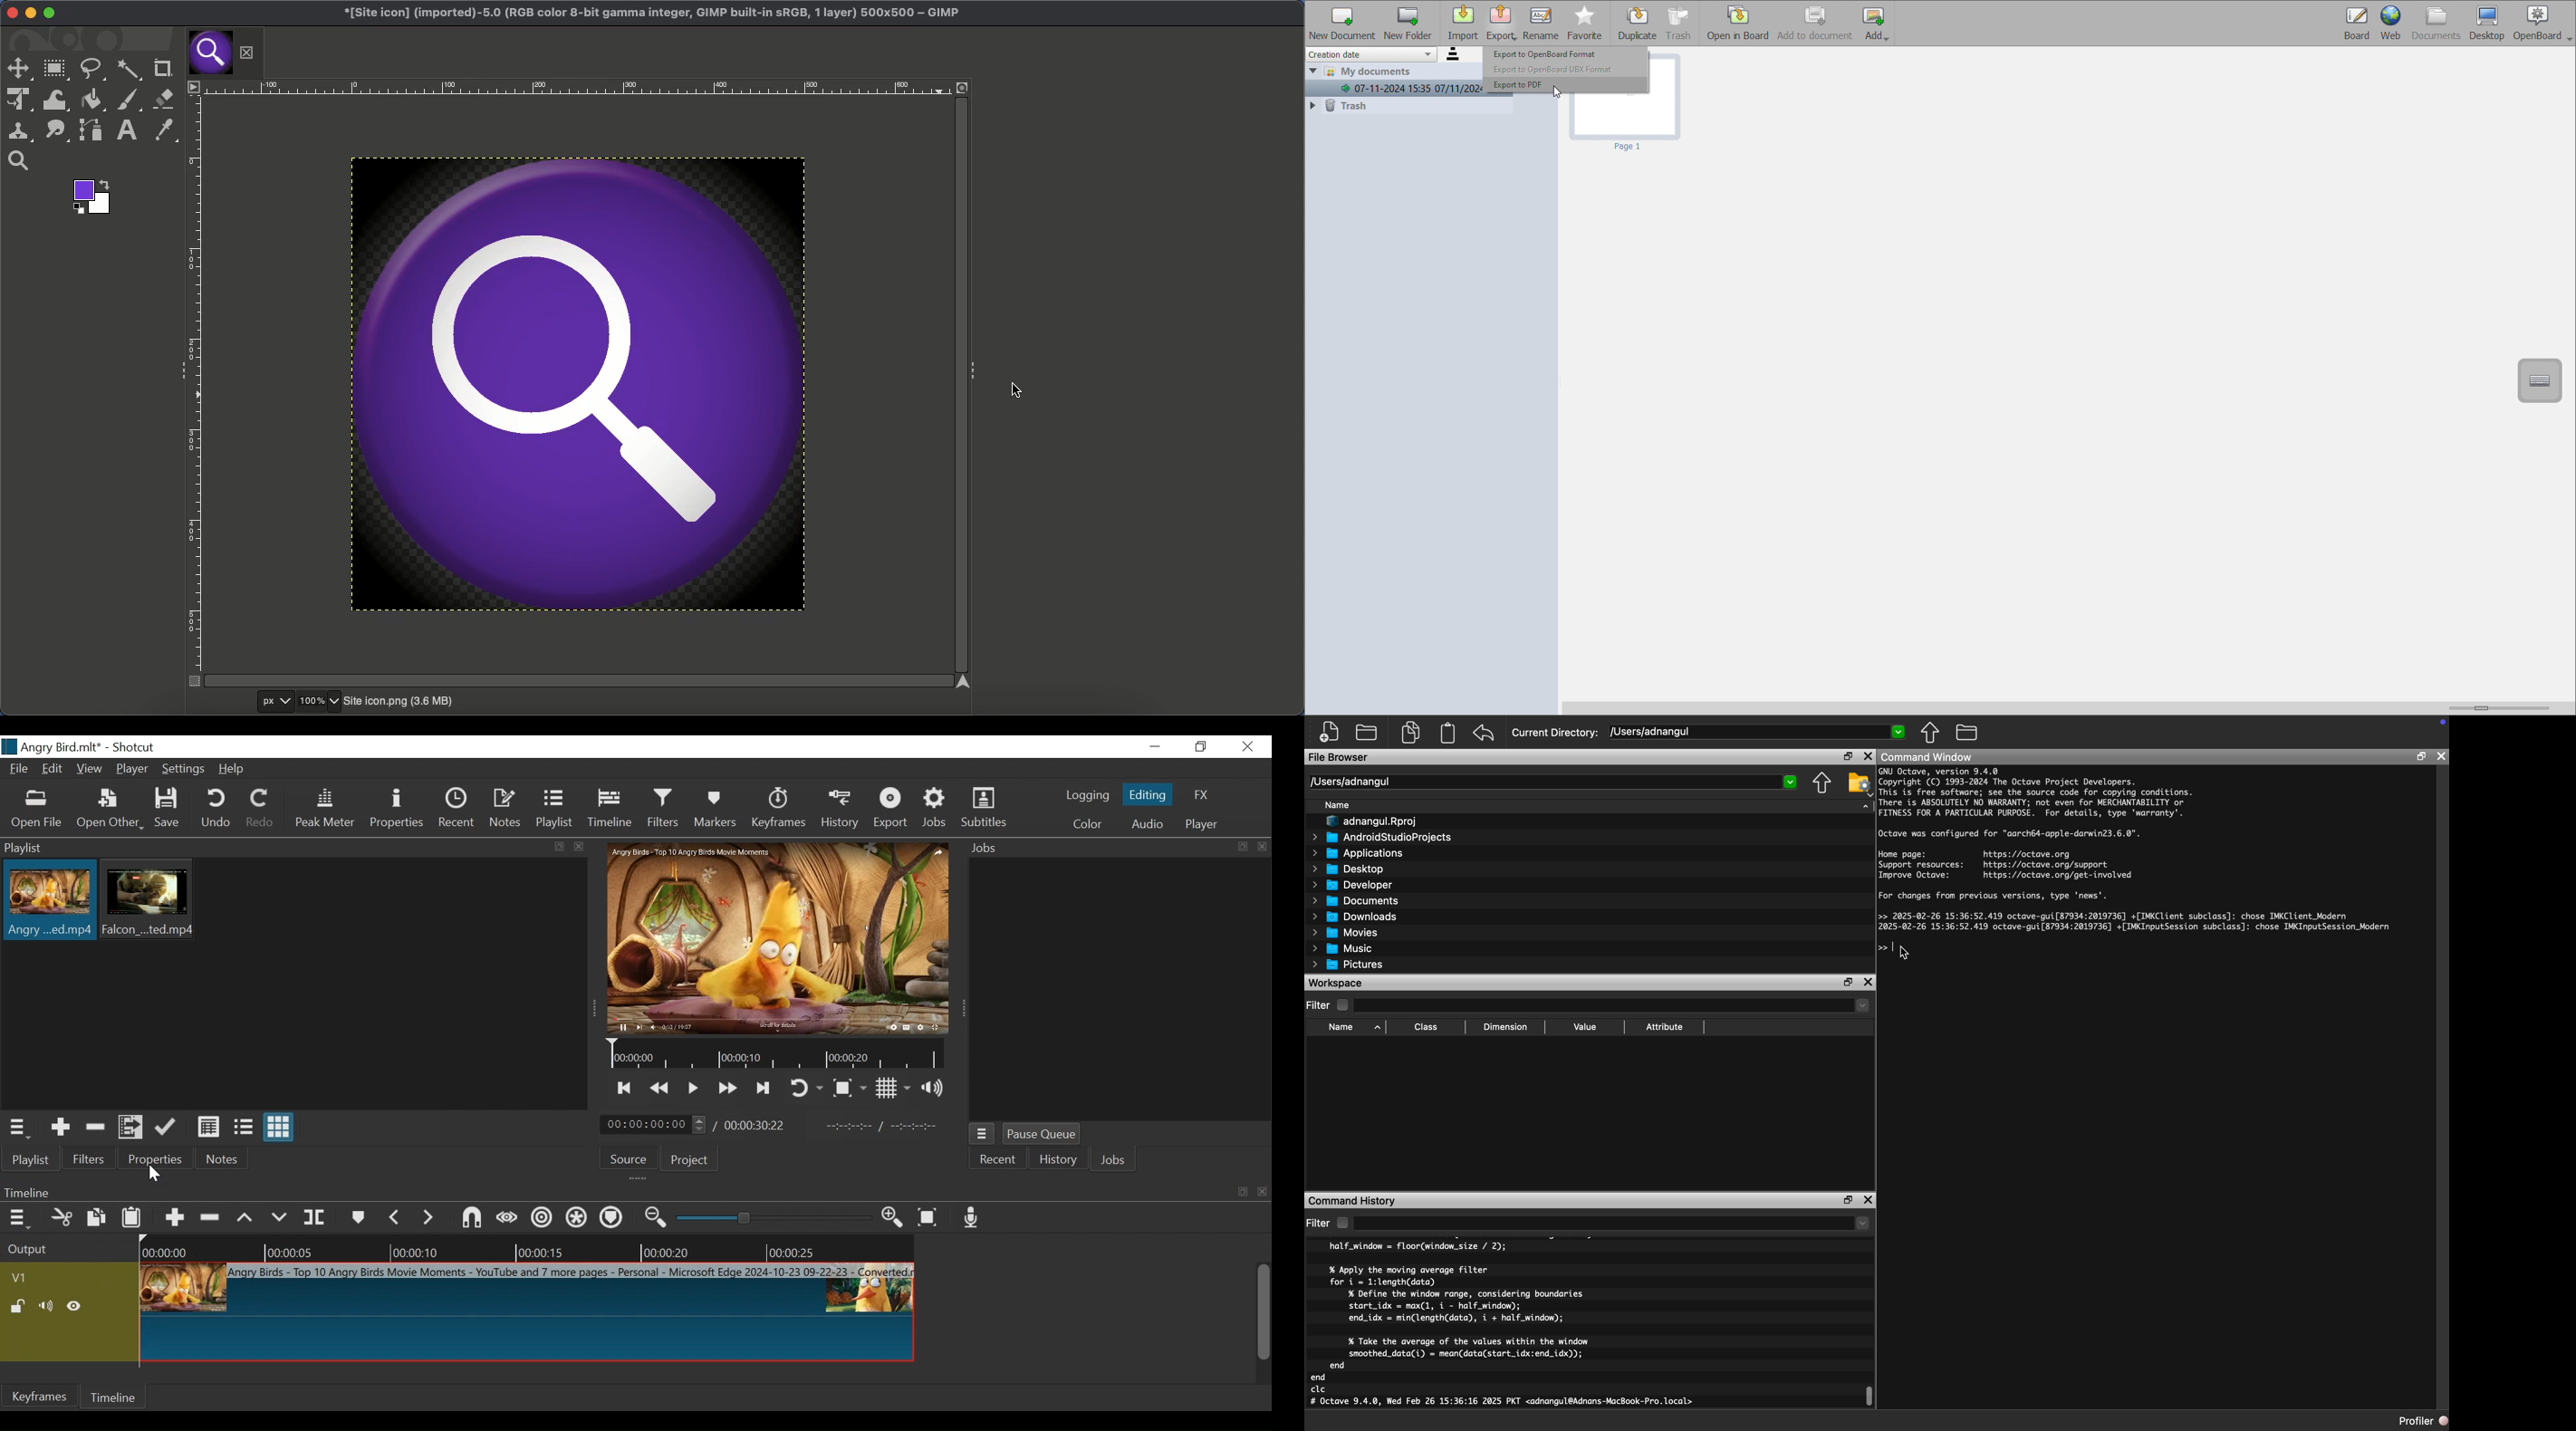  I want to click on Desktop, so click(1348, 869).